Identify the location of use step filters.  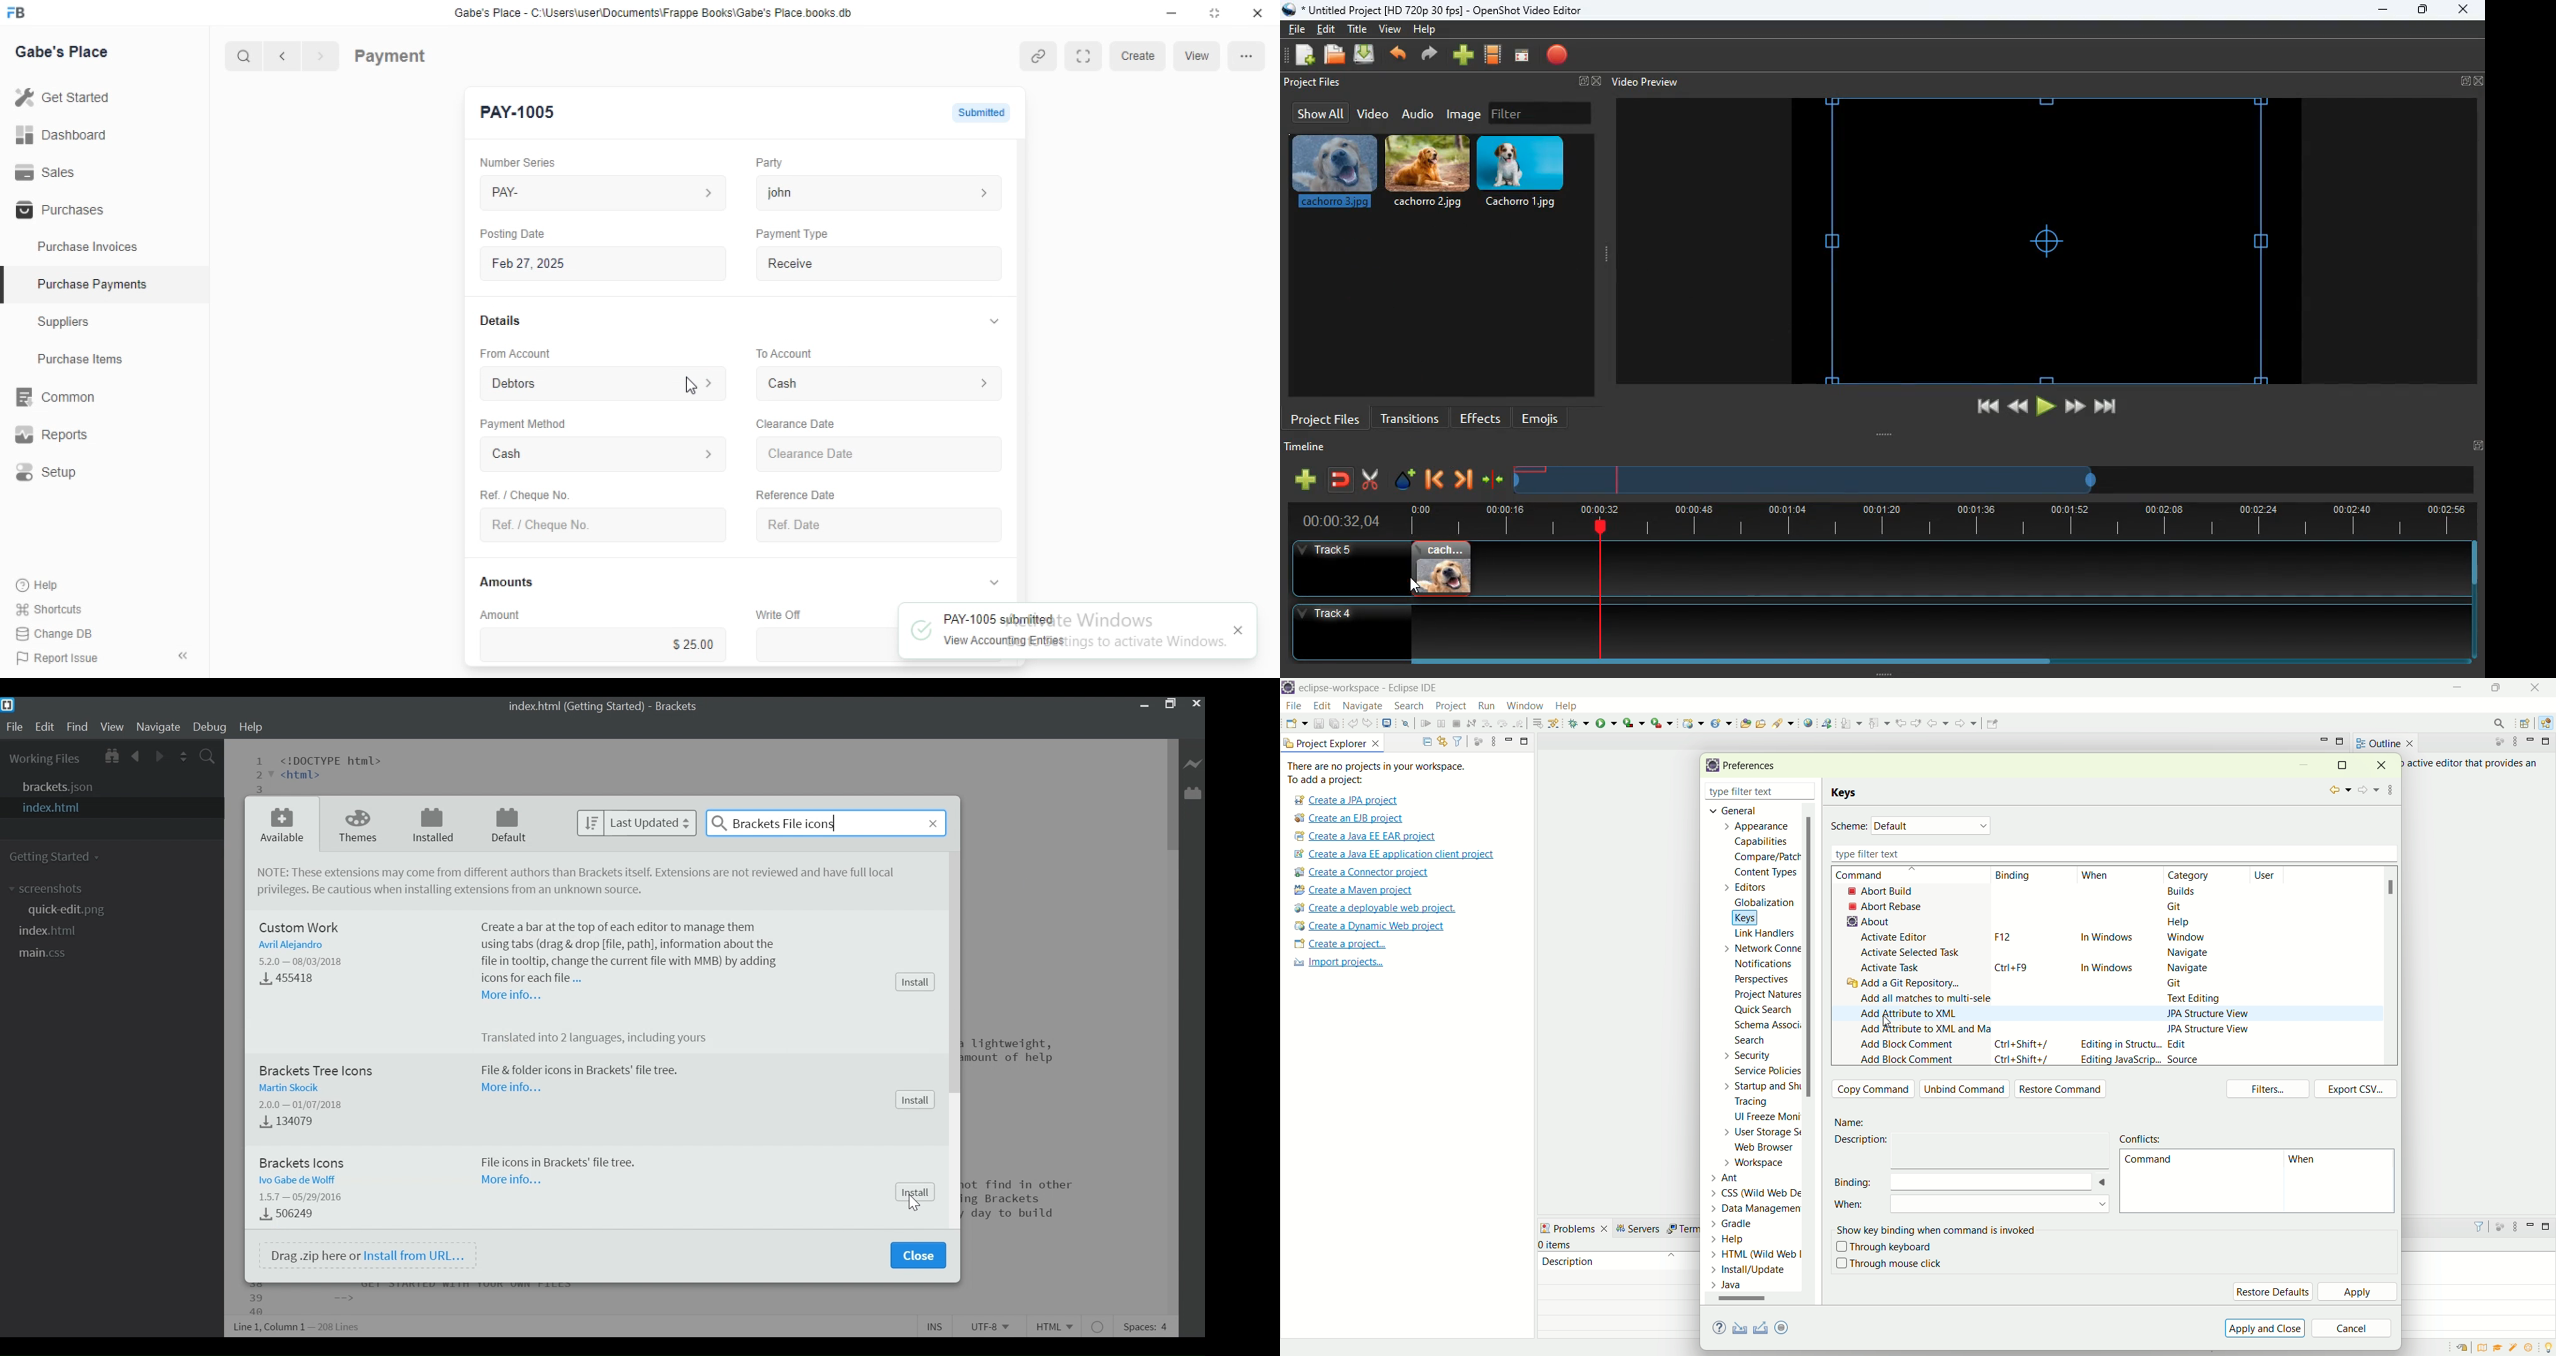
(1555, 723).